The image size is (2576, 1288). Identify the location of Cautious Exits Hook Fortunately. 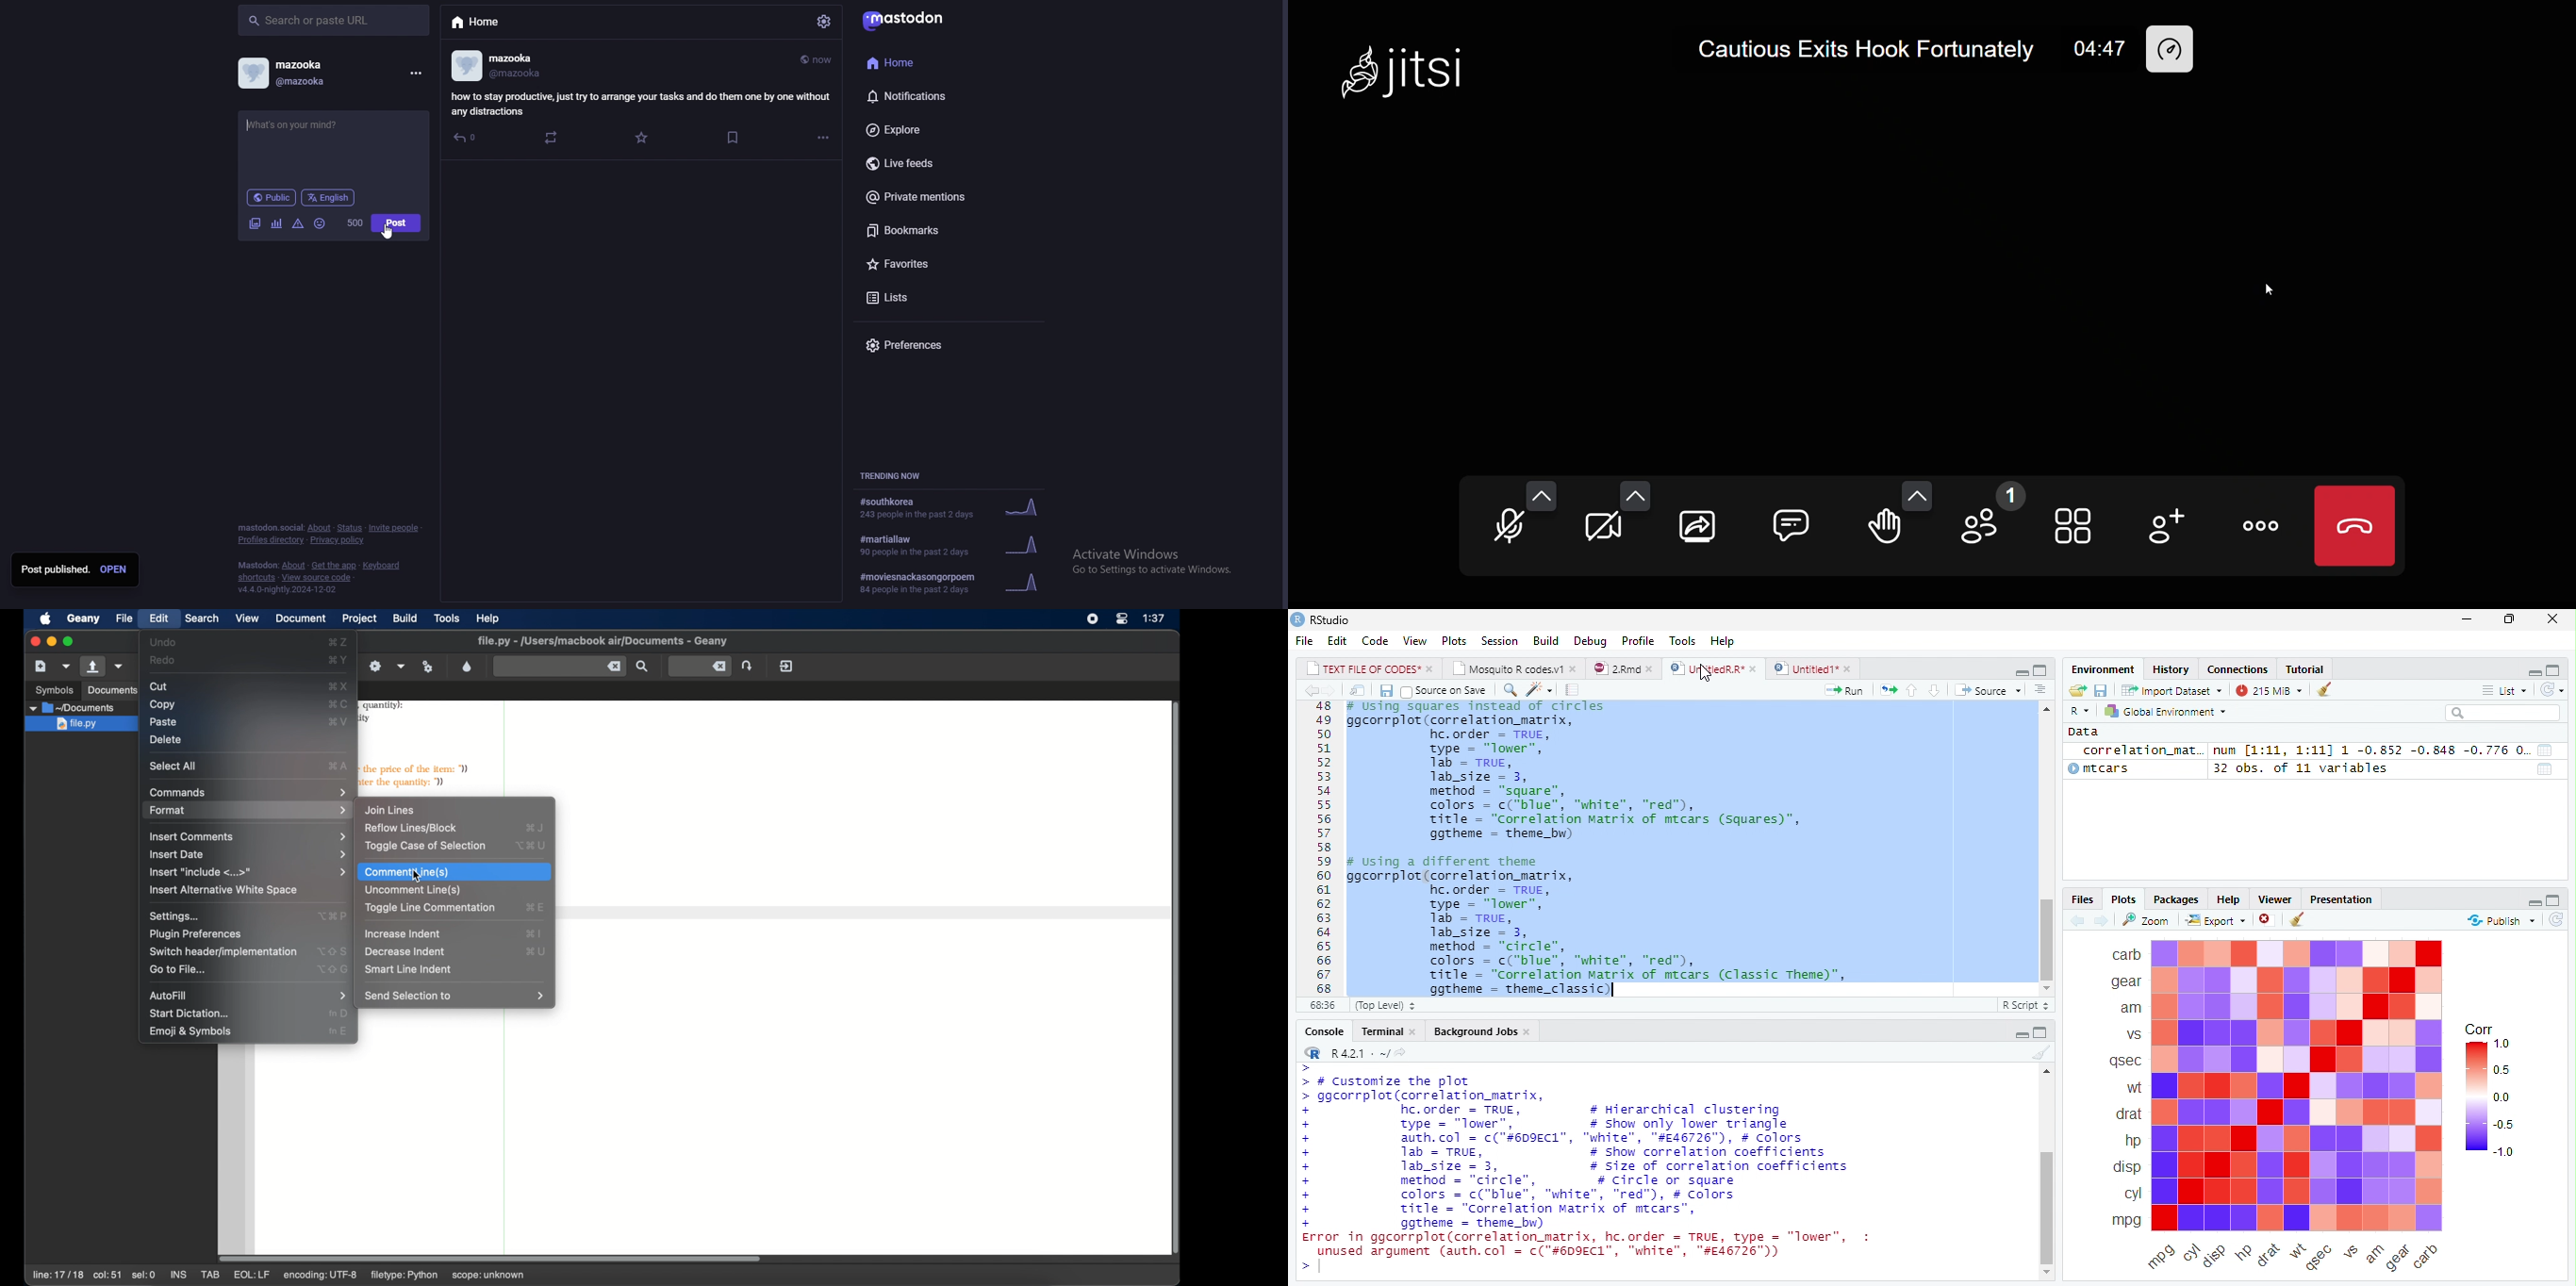
(1860, 48).